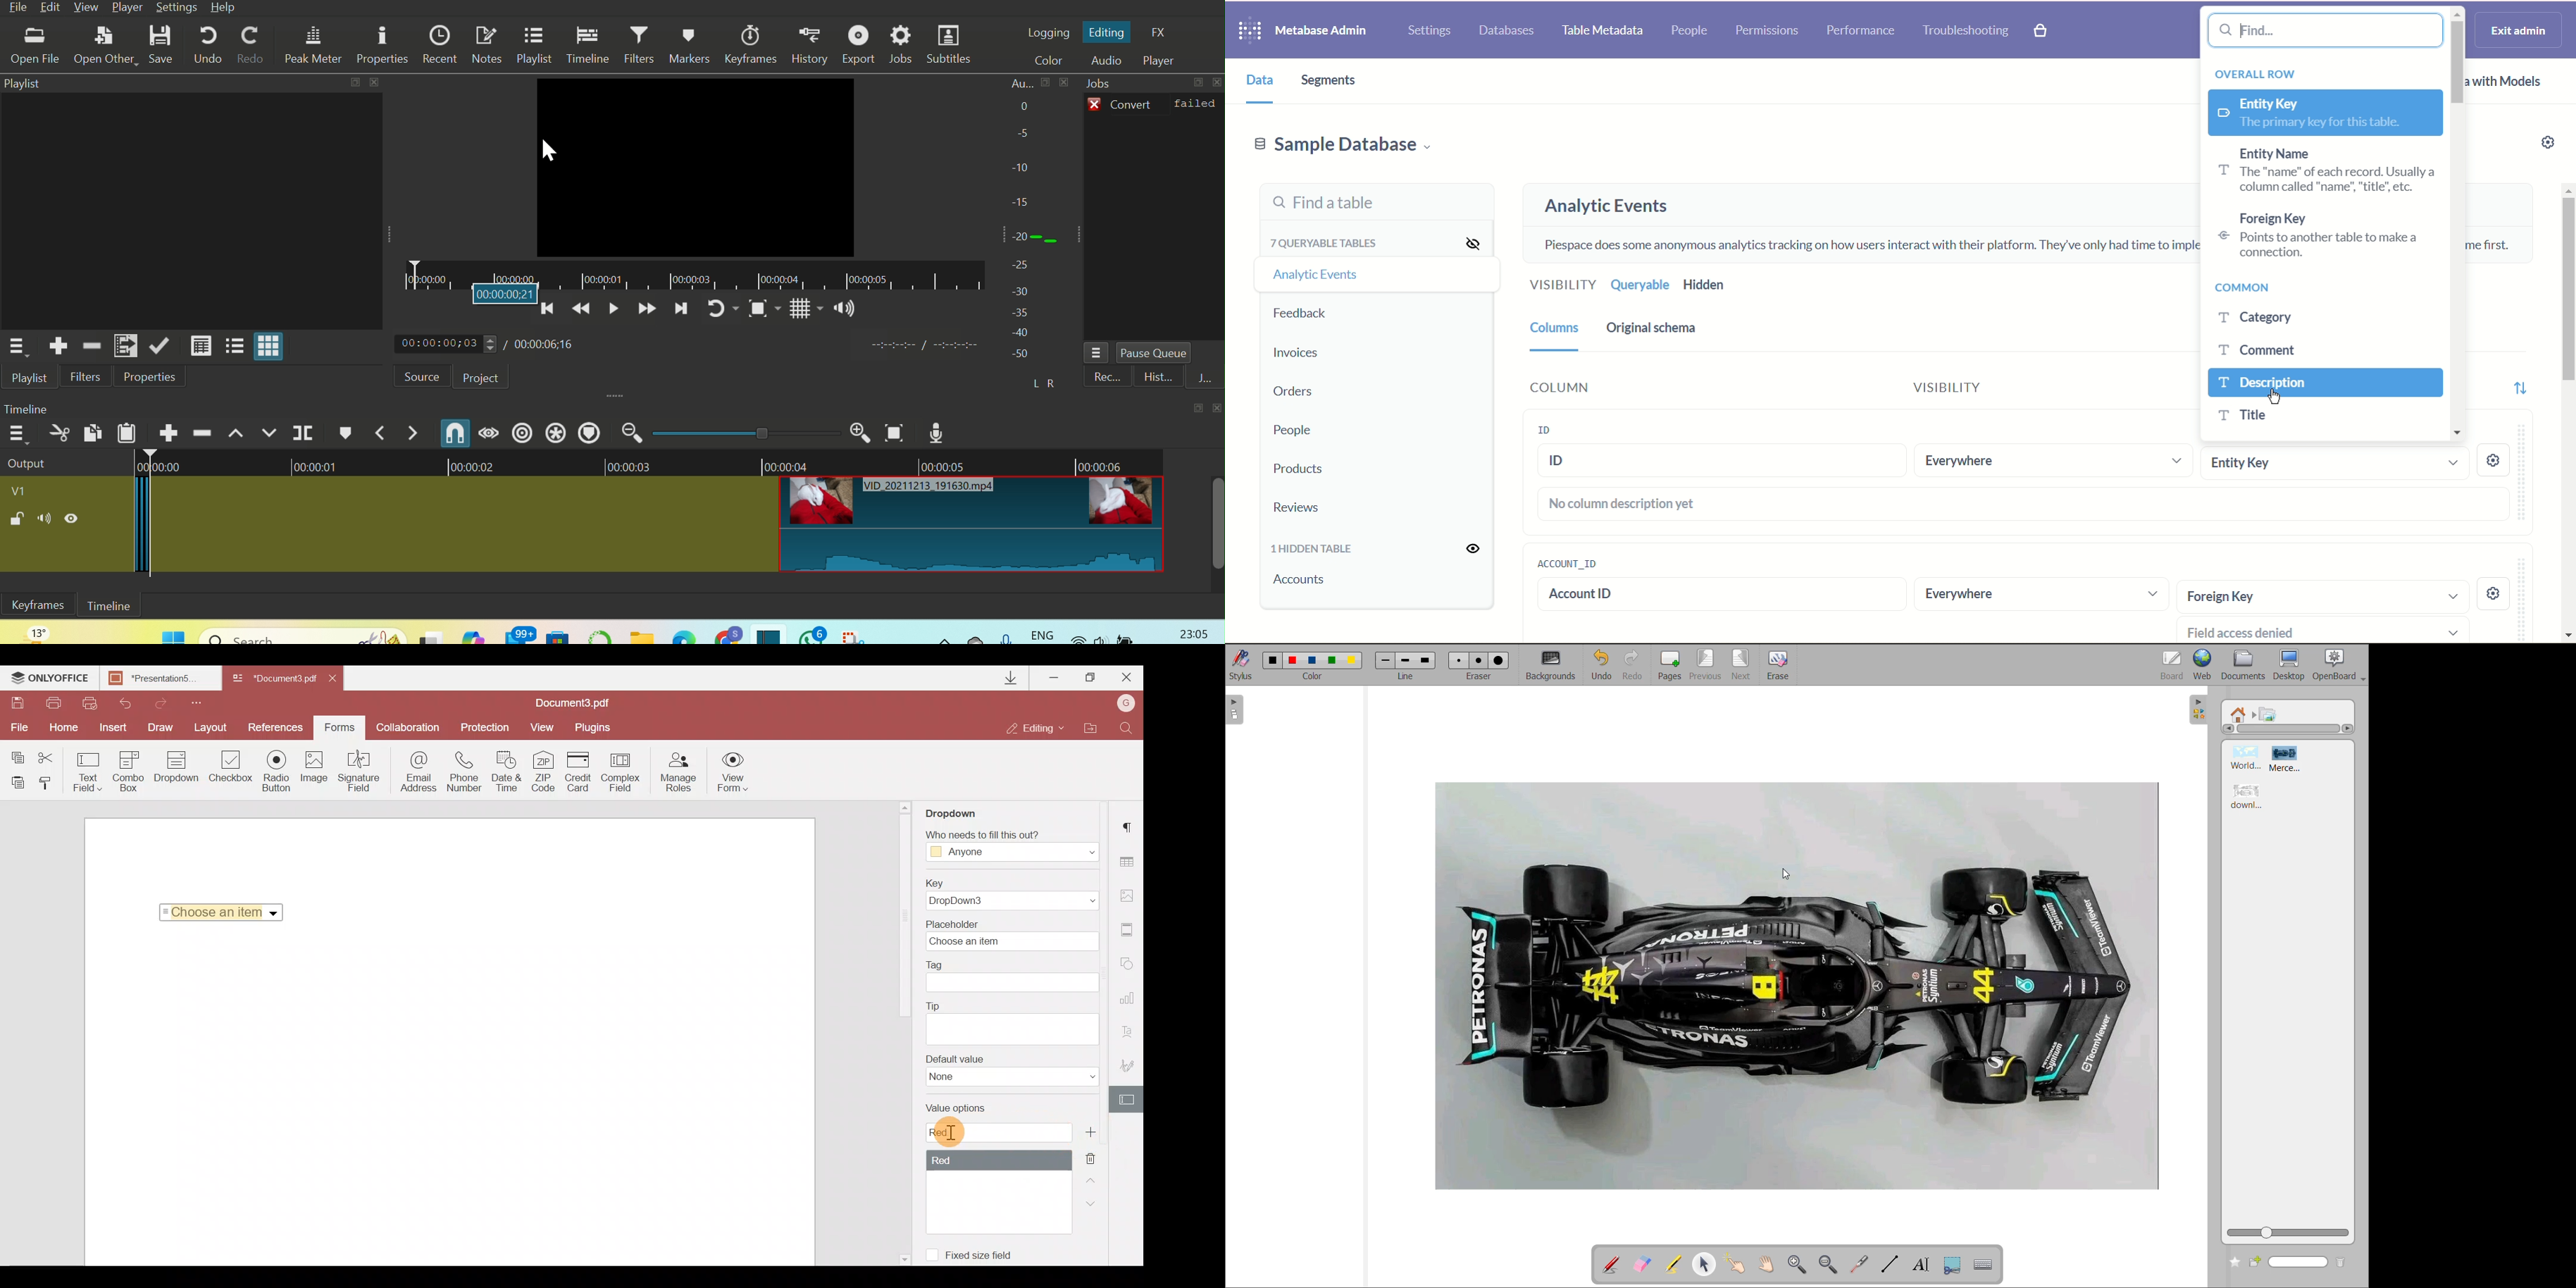 The image size is (2576, 1288). I want to click on Player, so click(1159, 61).